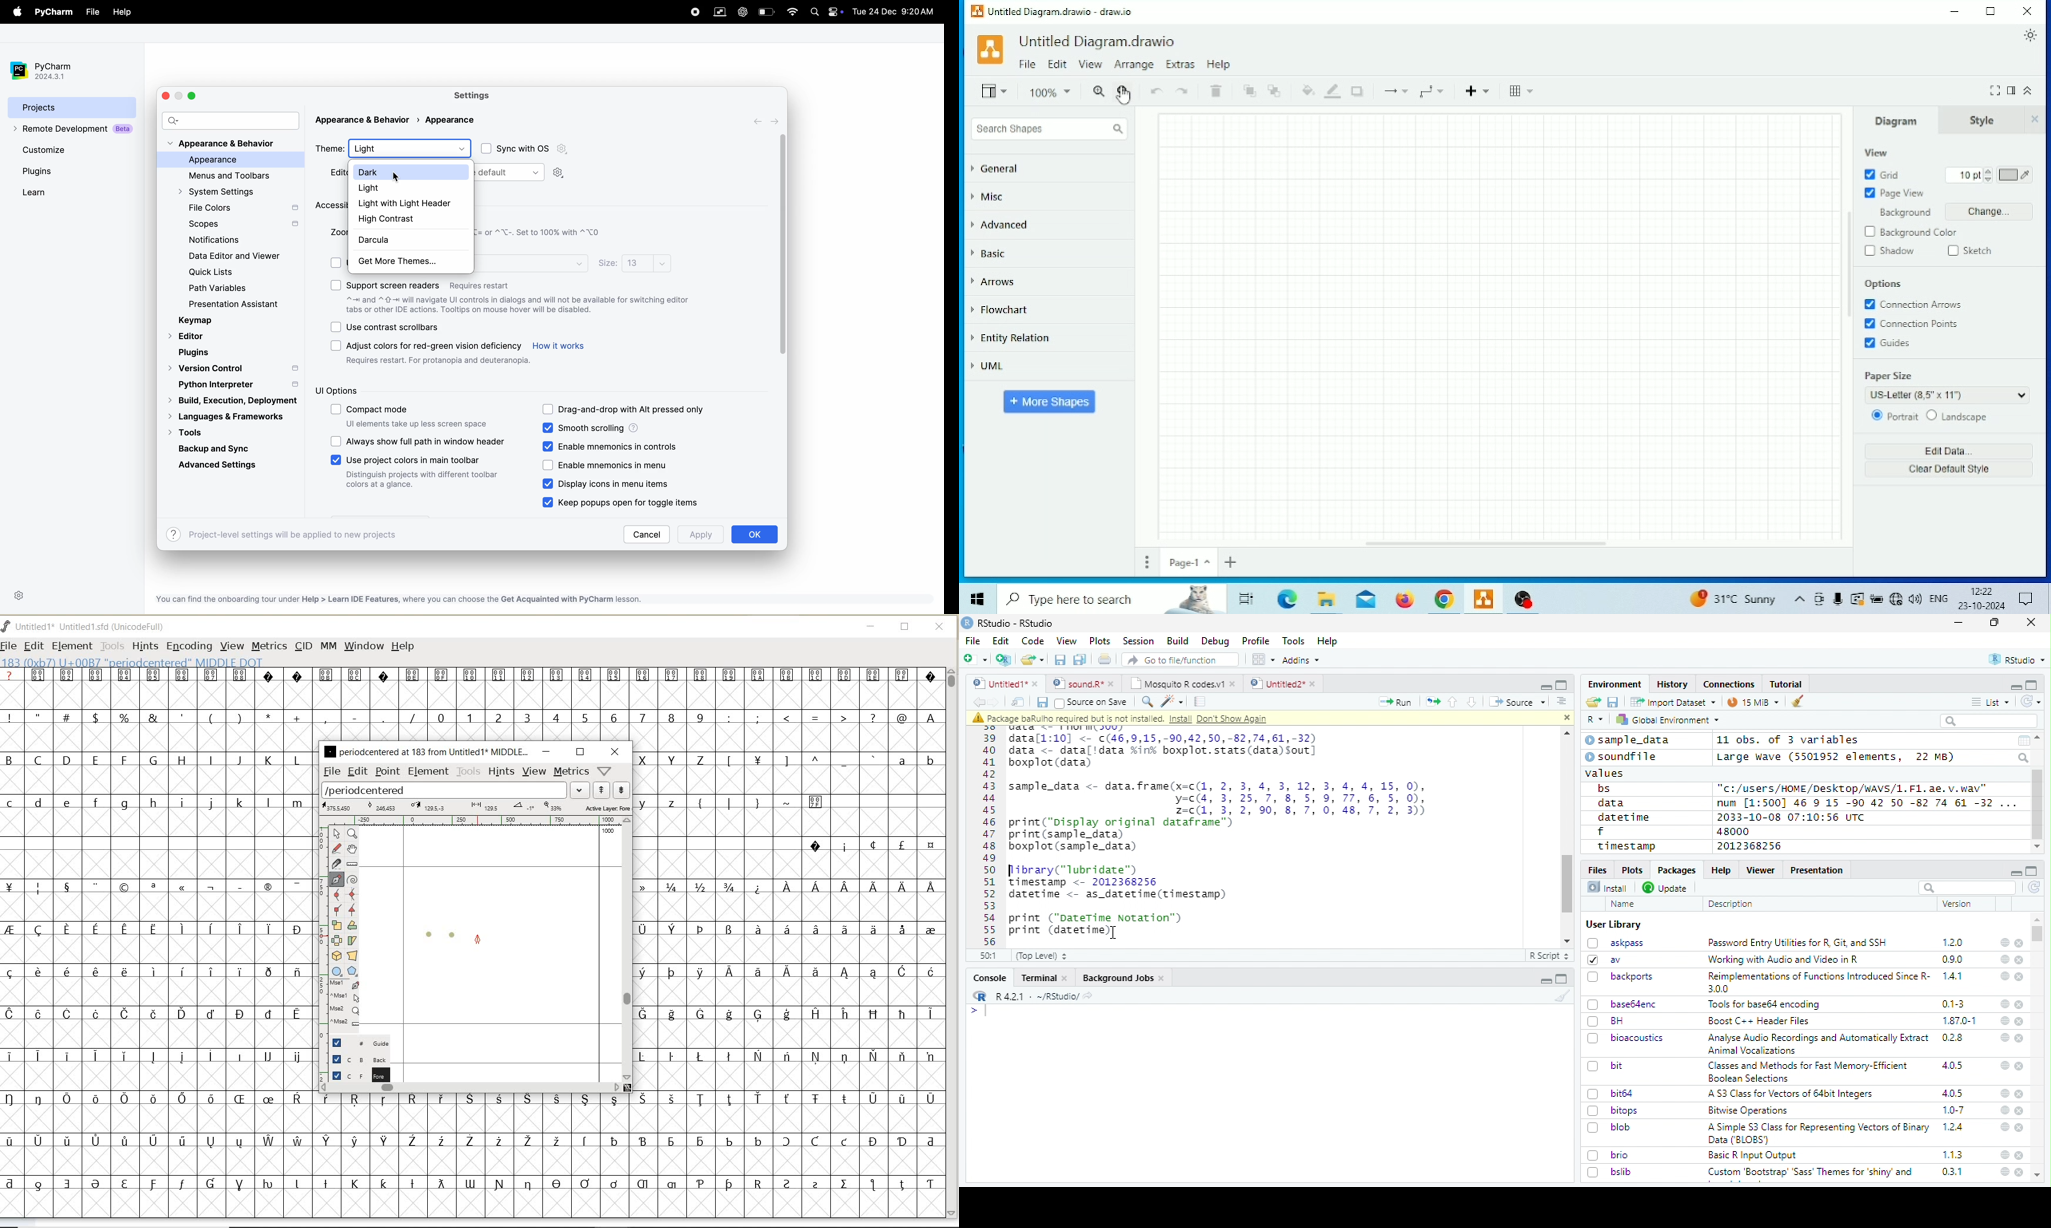 This screenshot has height=1232, width=2072. I want to click on Description, so click(1731, 904).